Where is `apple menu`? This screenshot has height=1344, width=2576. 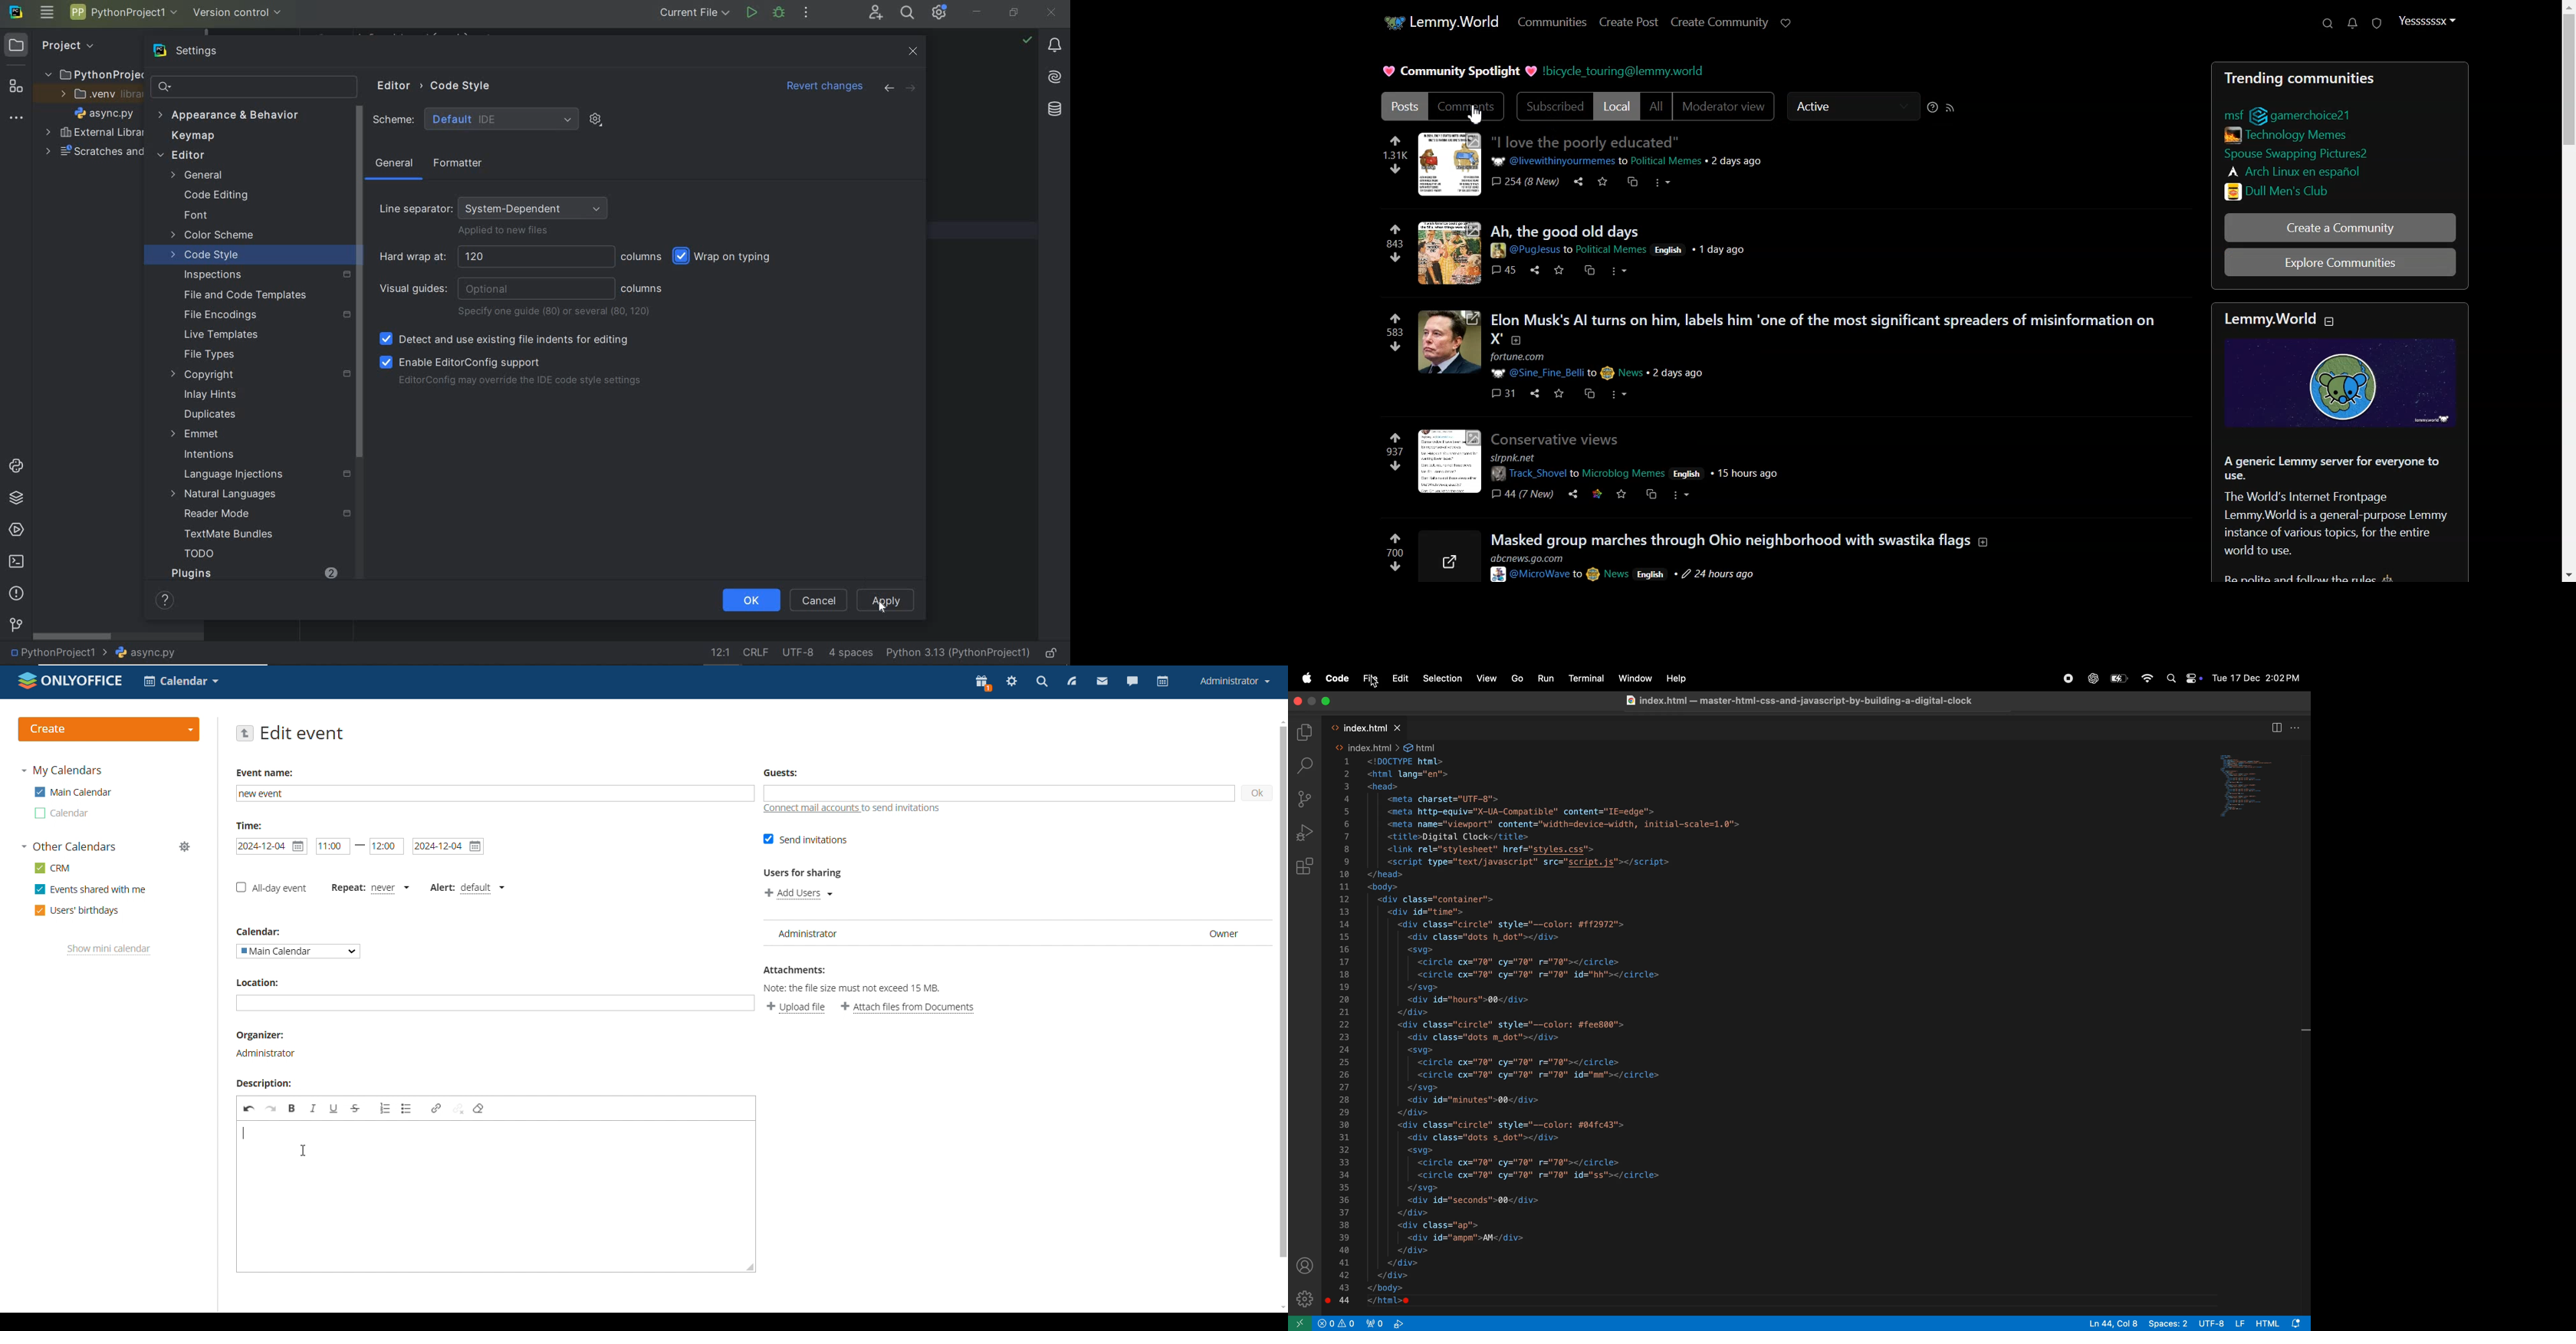 apple menu is located at coordinates (1307, 679).